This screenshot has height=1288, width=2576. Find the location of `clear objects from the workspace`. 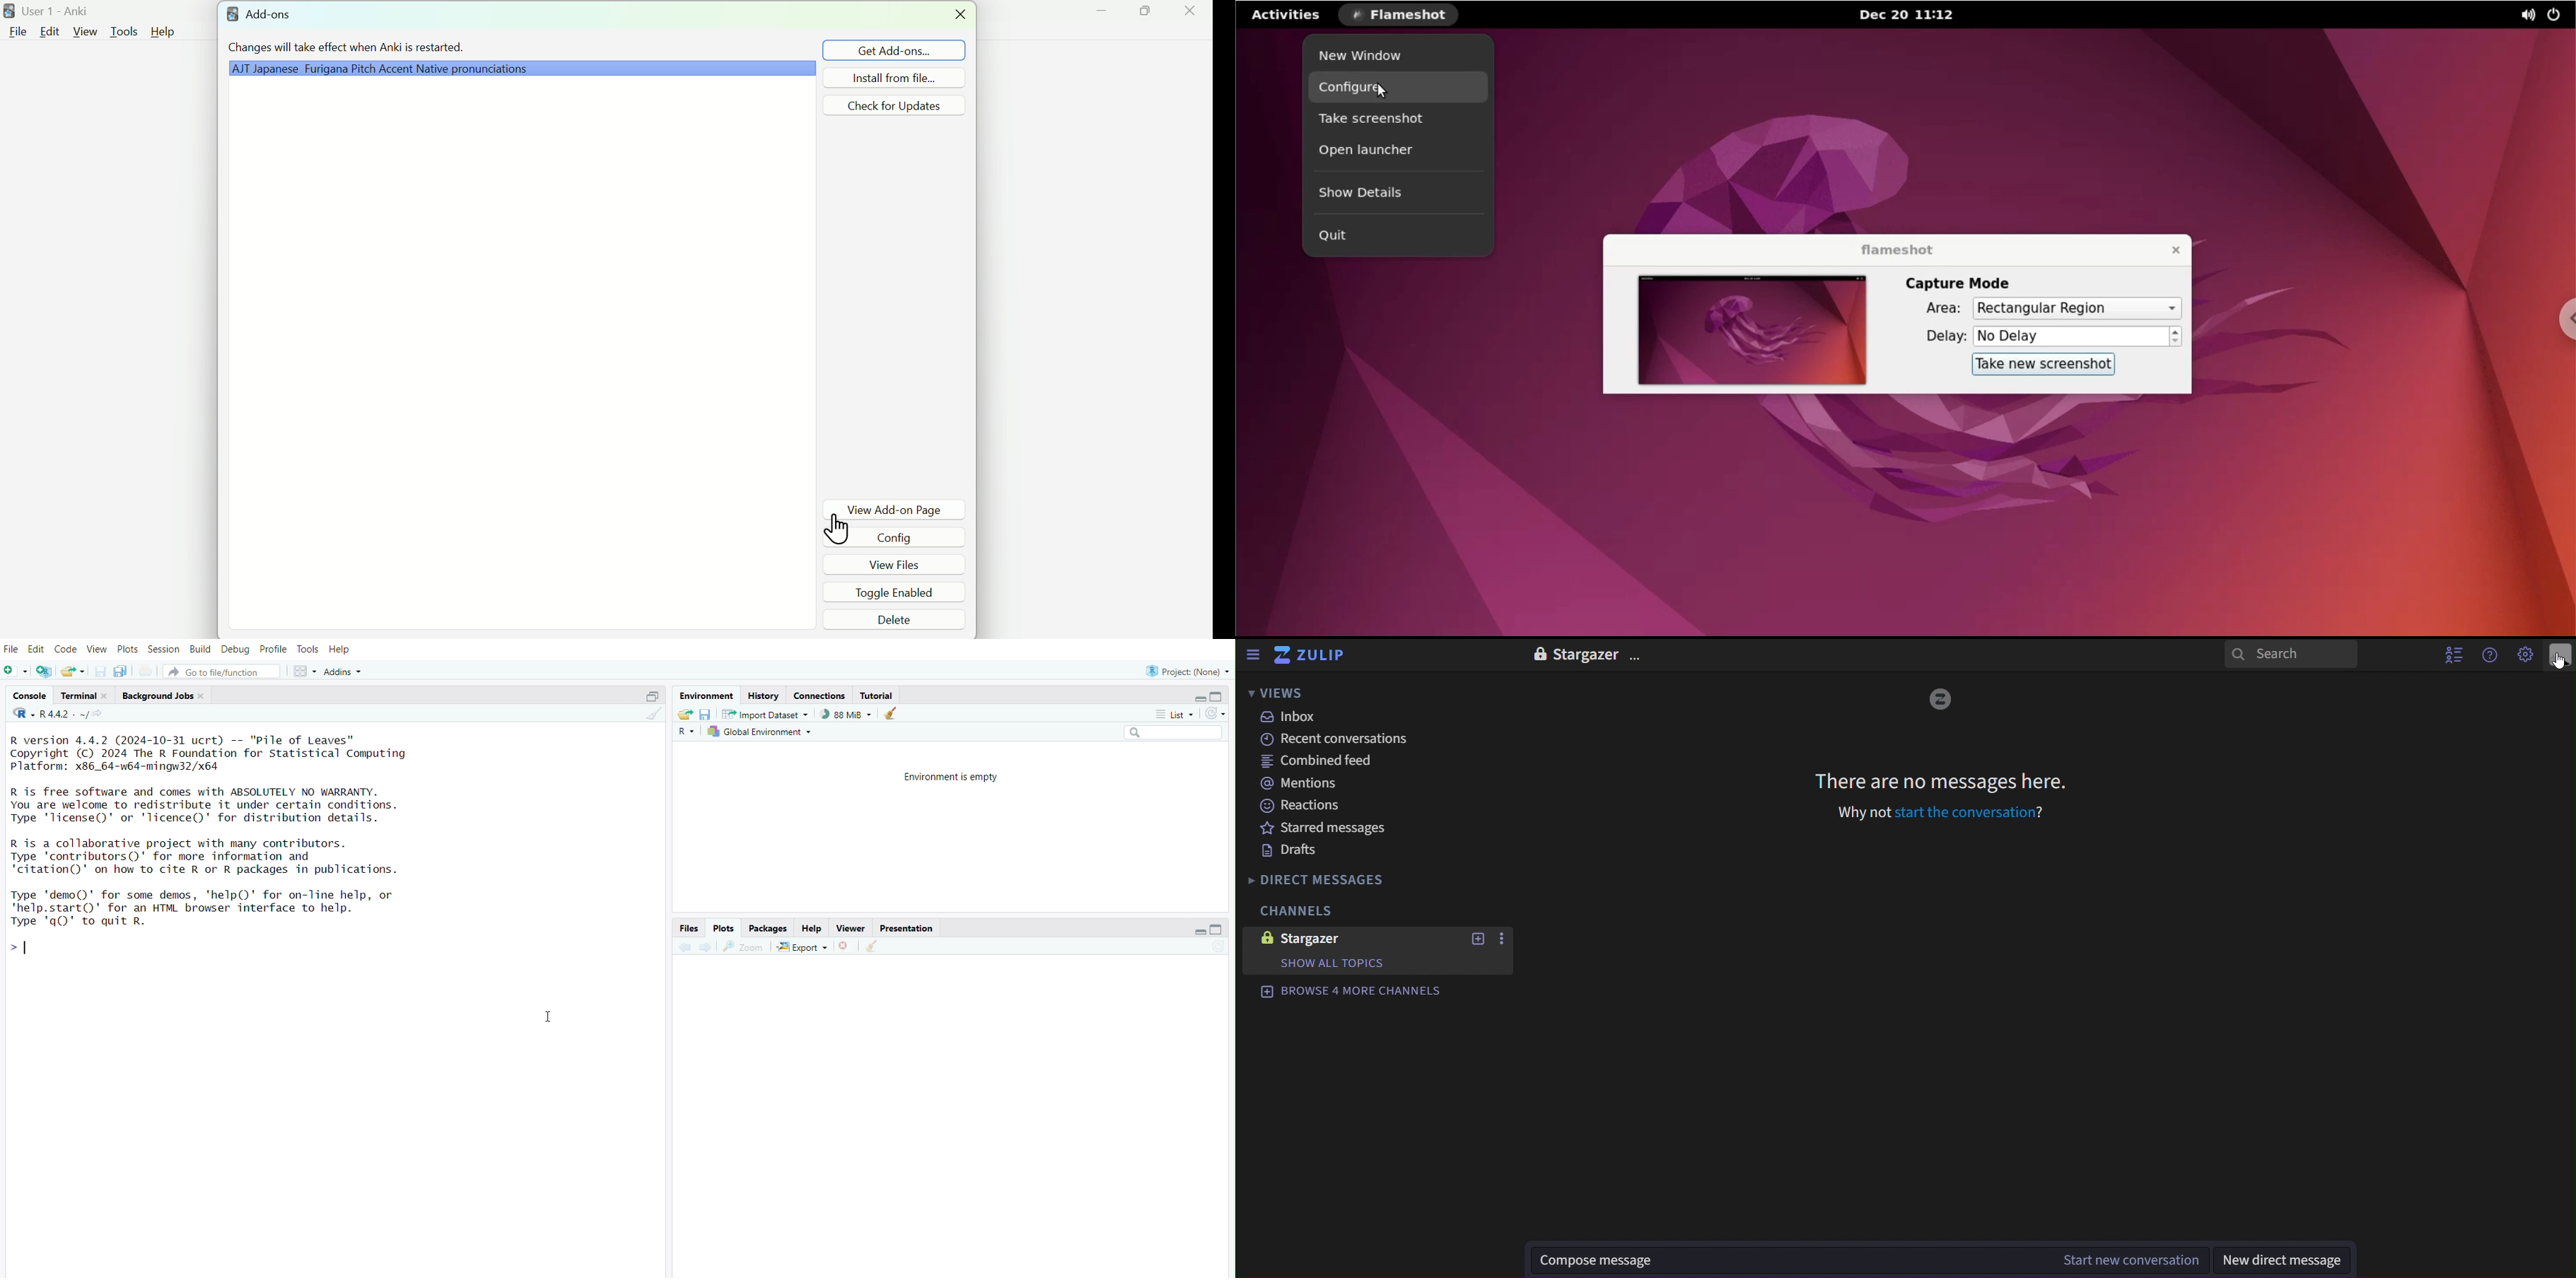

clear objects from the workspace is located at coordinates (892, 714).